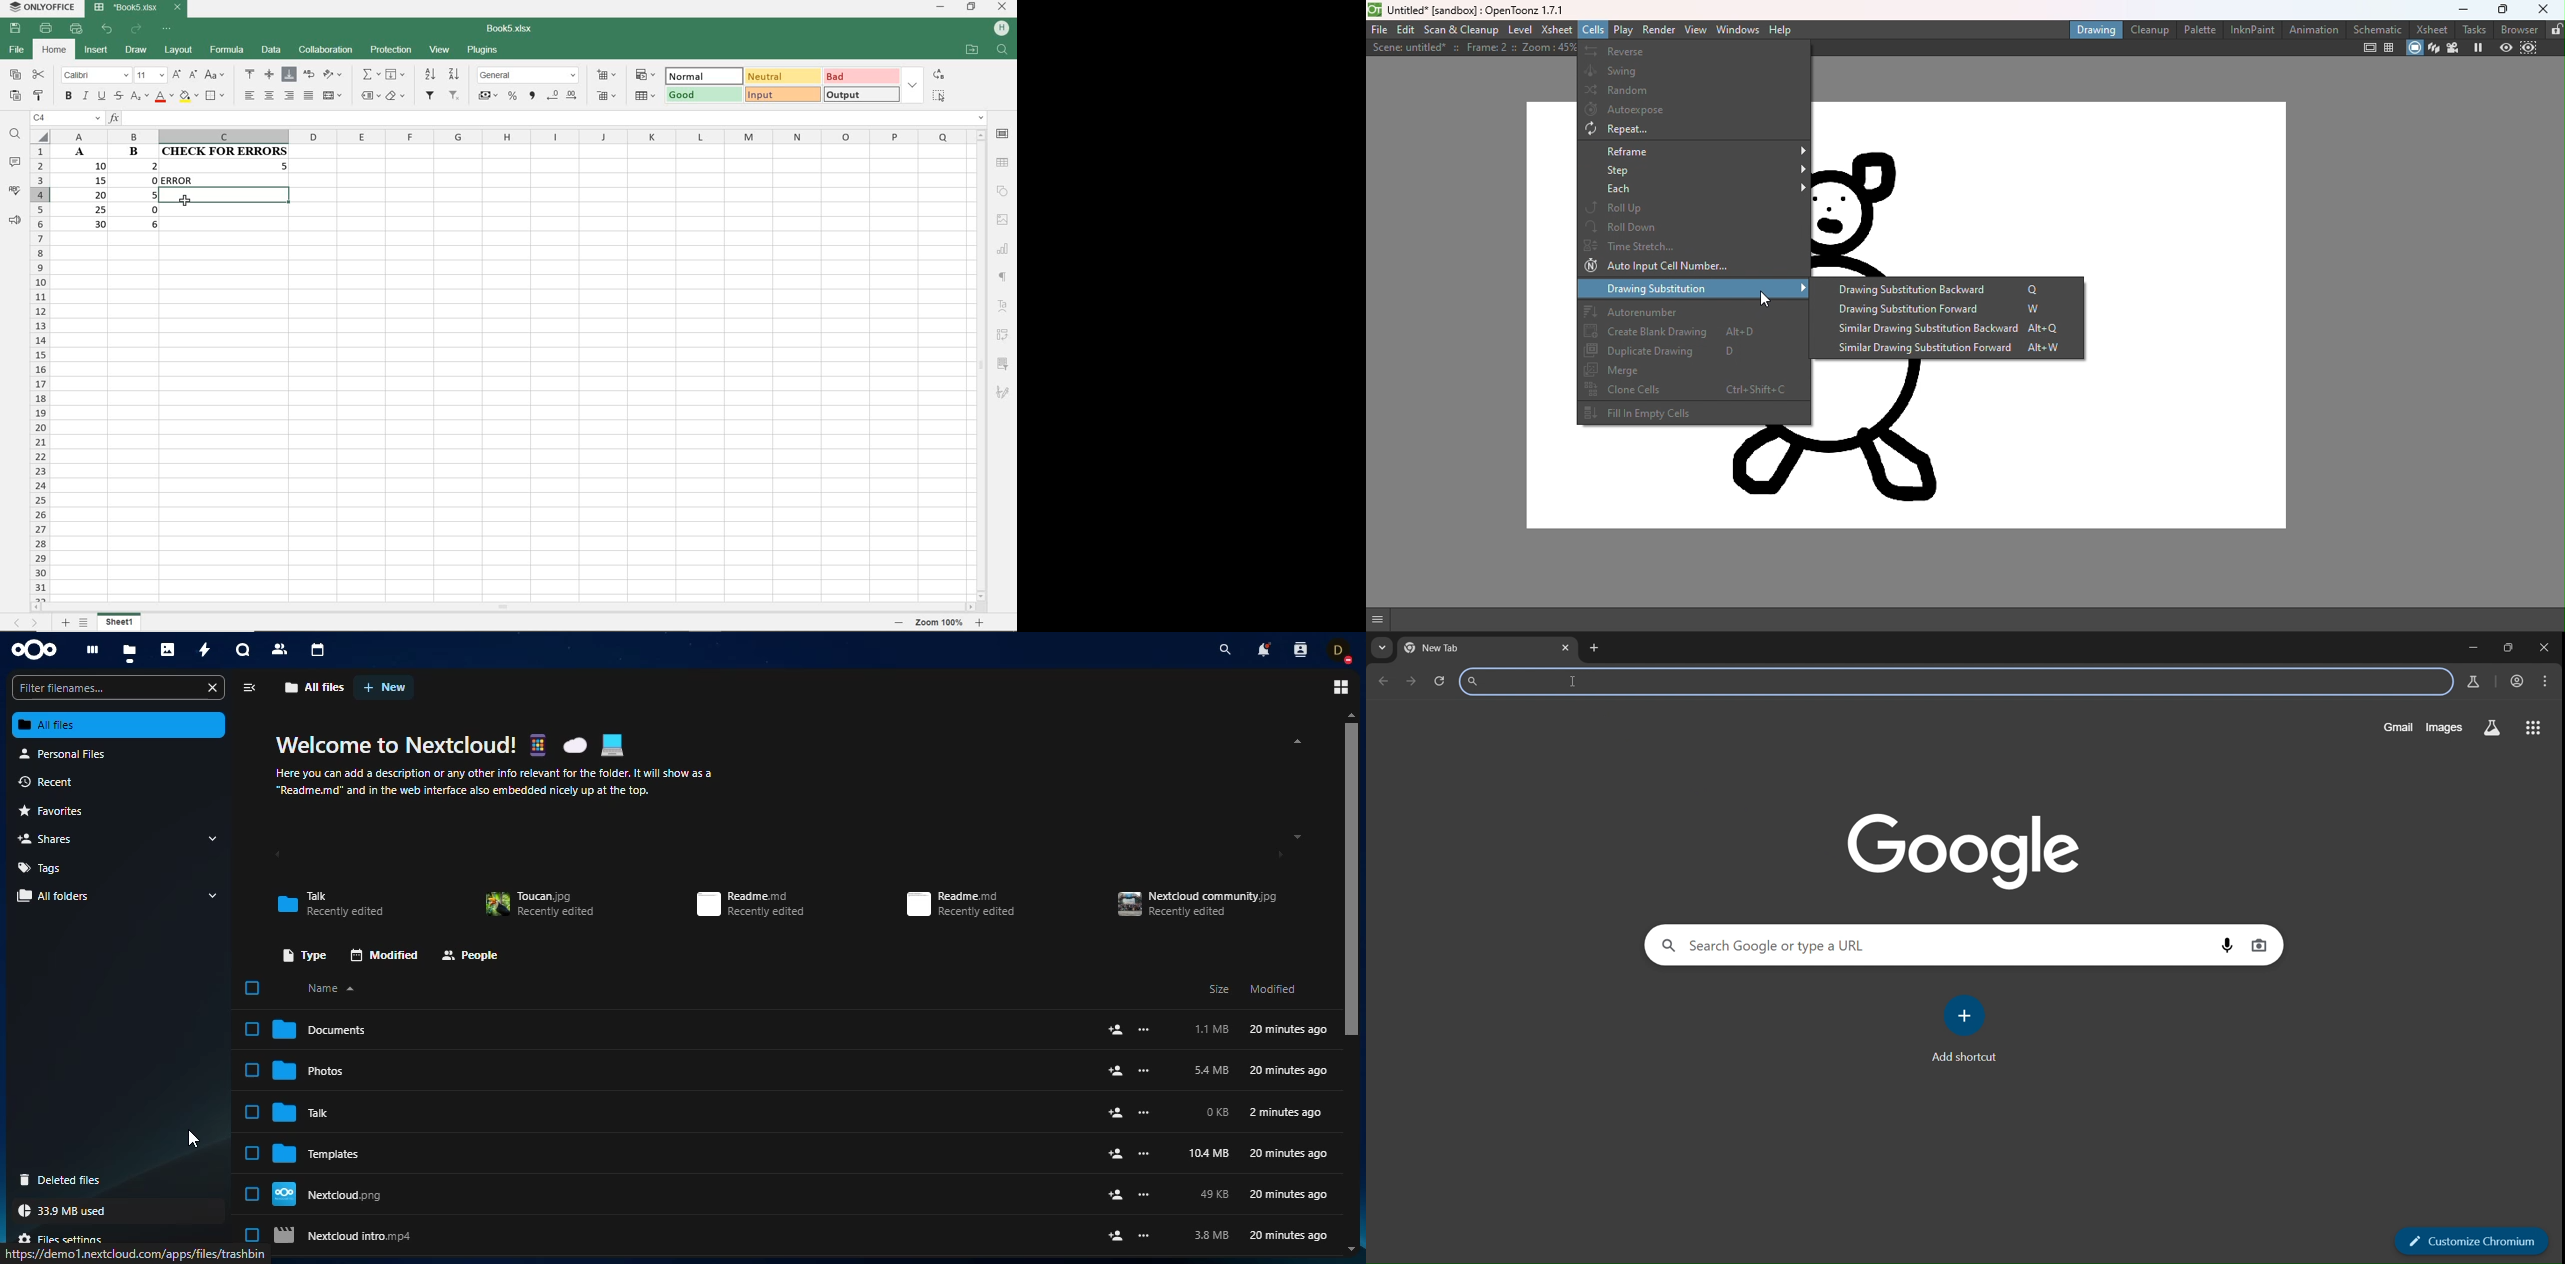 This screenshot has height=1288, width=2576. I want to click on 33.9 MB used, so click(61, 1211).